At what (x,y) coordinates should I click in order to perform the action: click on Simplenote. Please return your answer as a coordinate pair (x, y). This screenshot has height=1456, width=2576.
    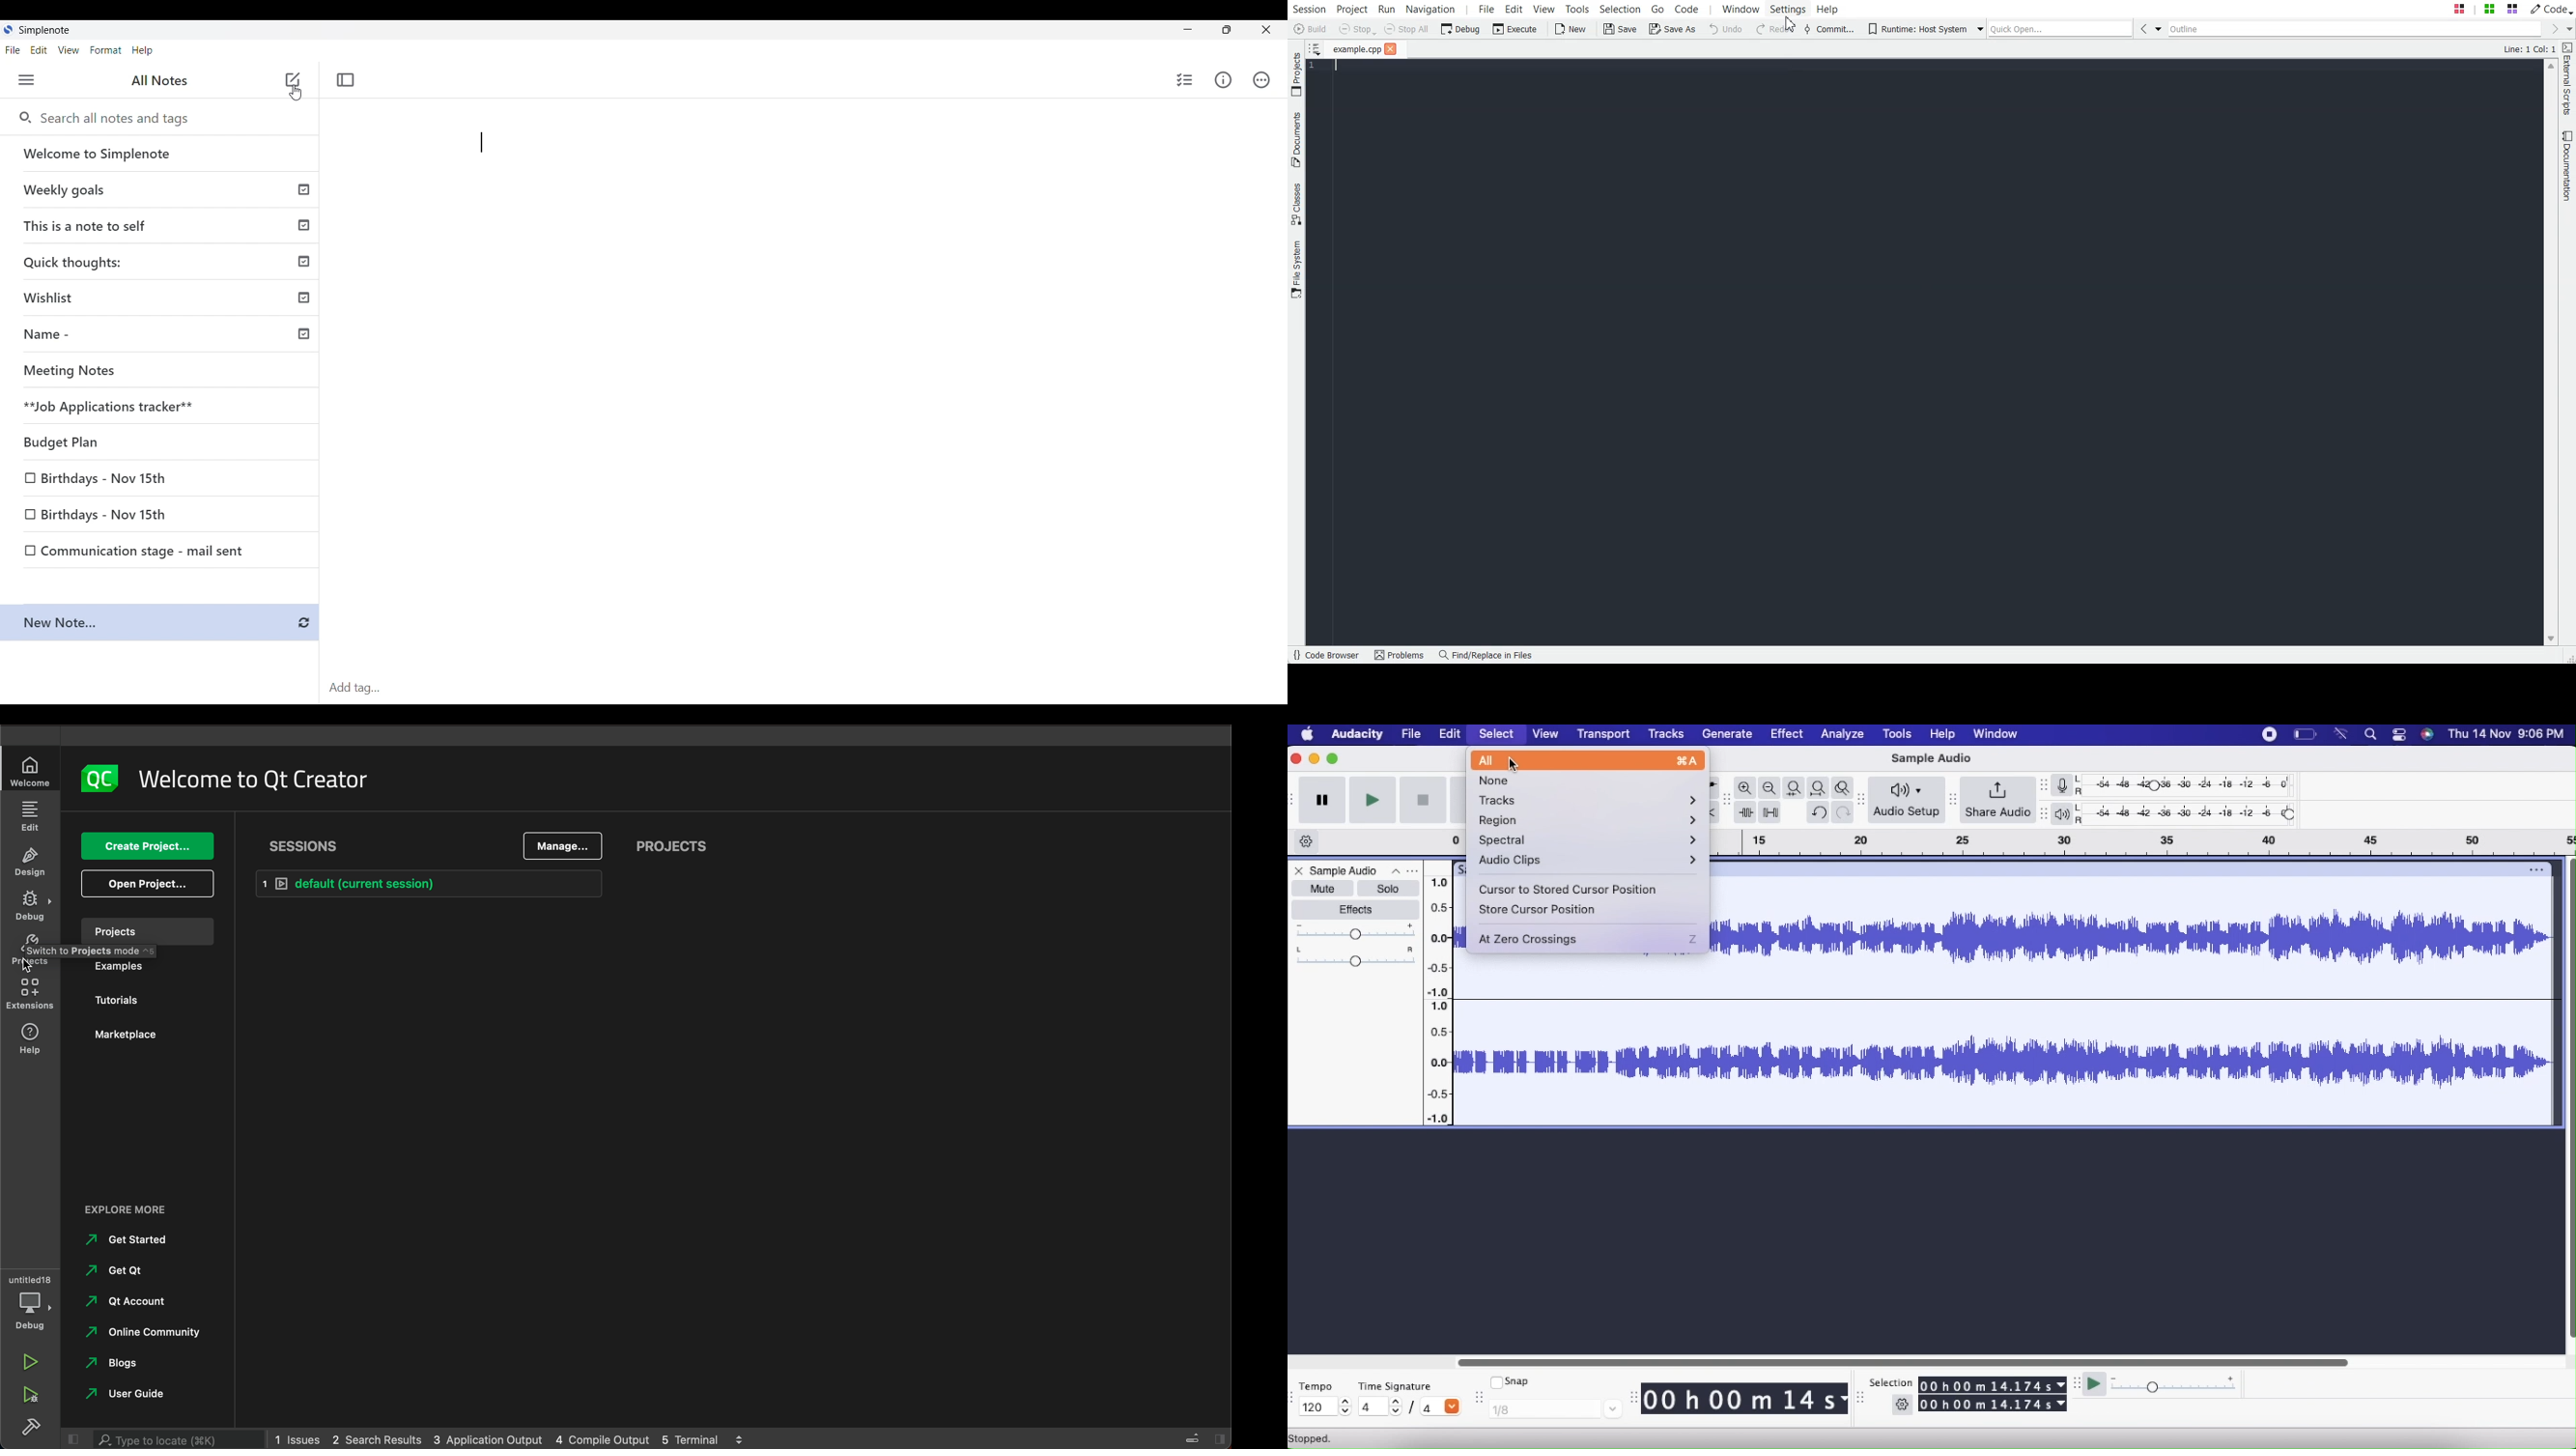
    Looking at the image, I should click on (42, 30).